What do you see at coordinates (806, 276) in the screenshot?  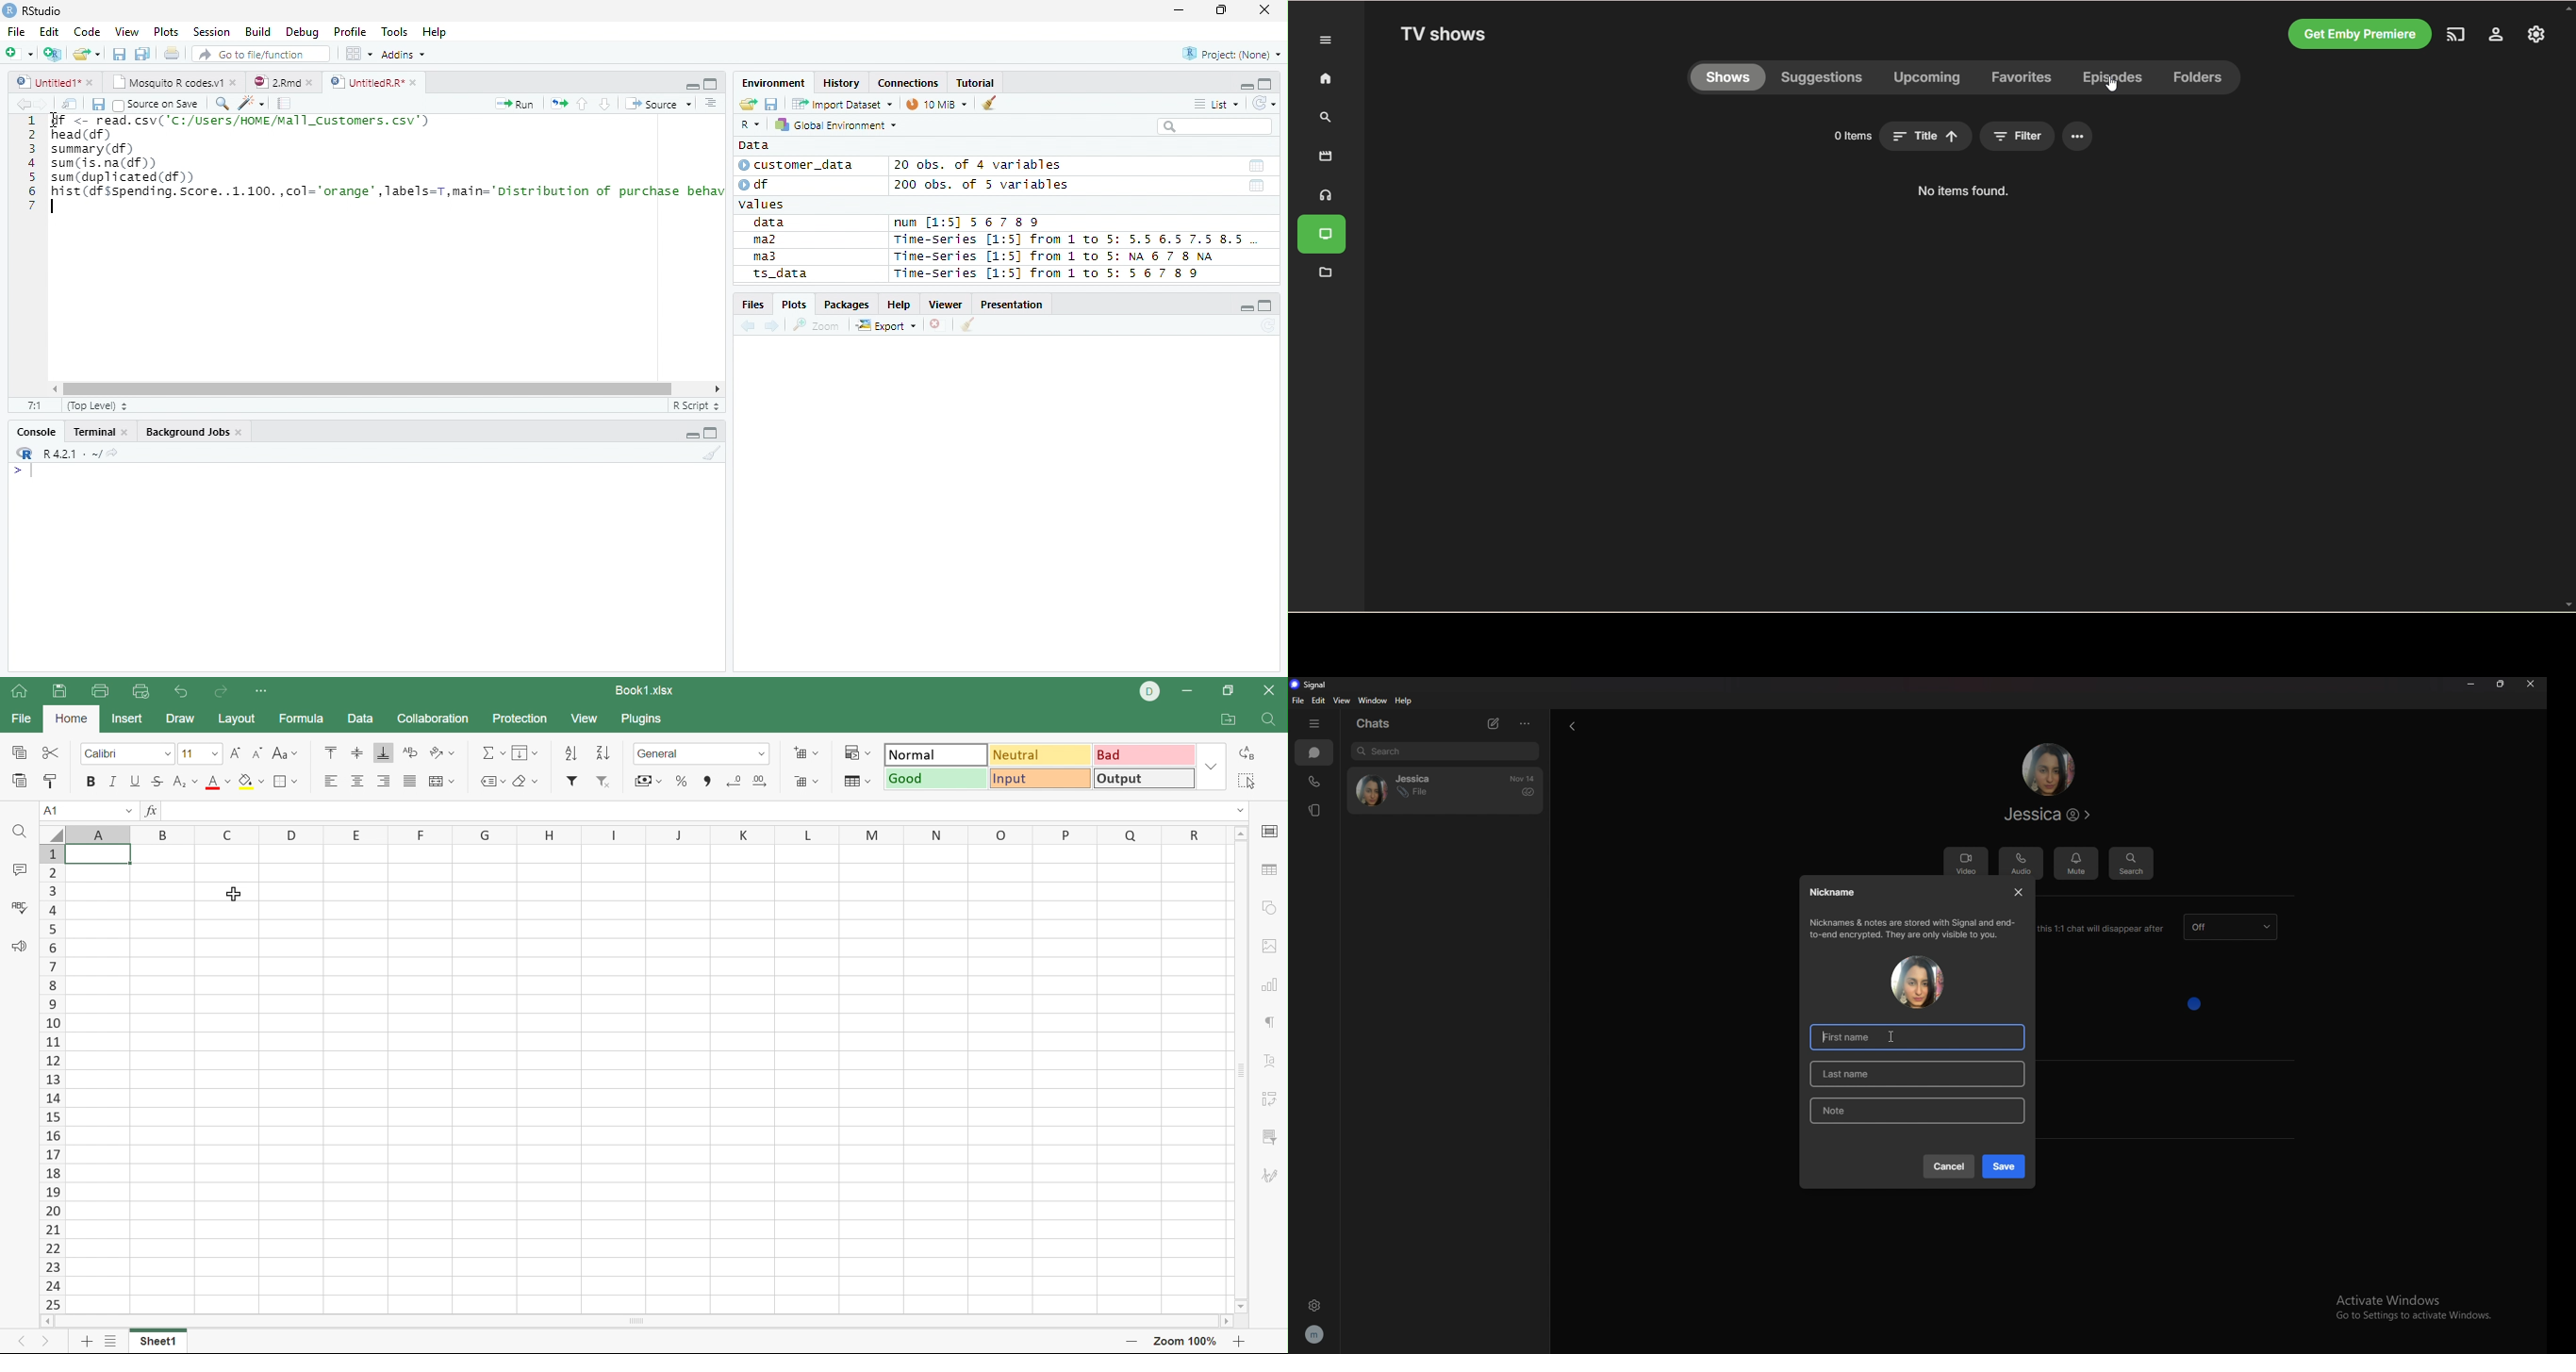 I see `ts_data` at bounding box center [806, 276].